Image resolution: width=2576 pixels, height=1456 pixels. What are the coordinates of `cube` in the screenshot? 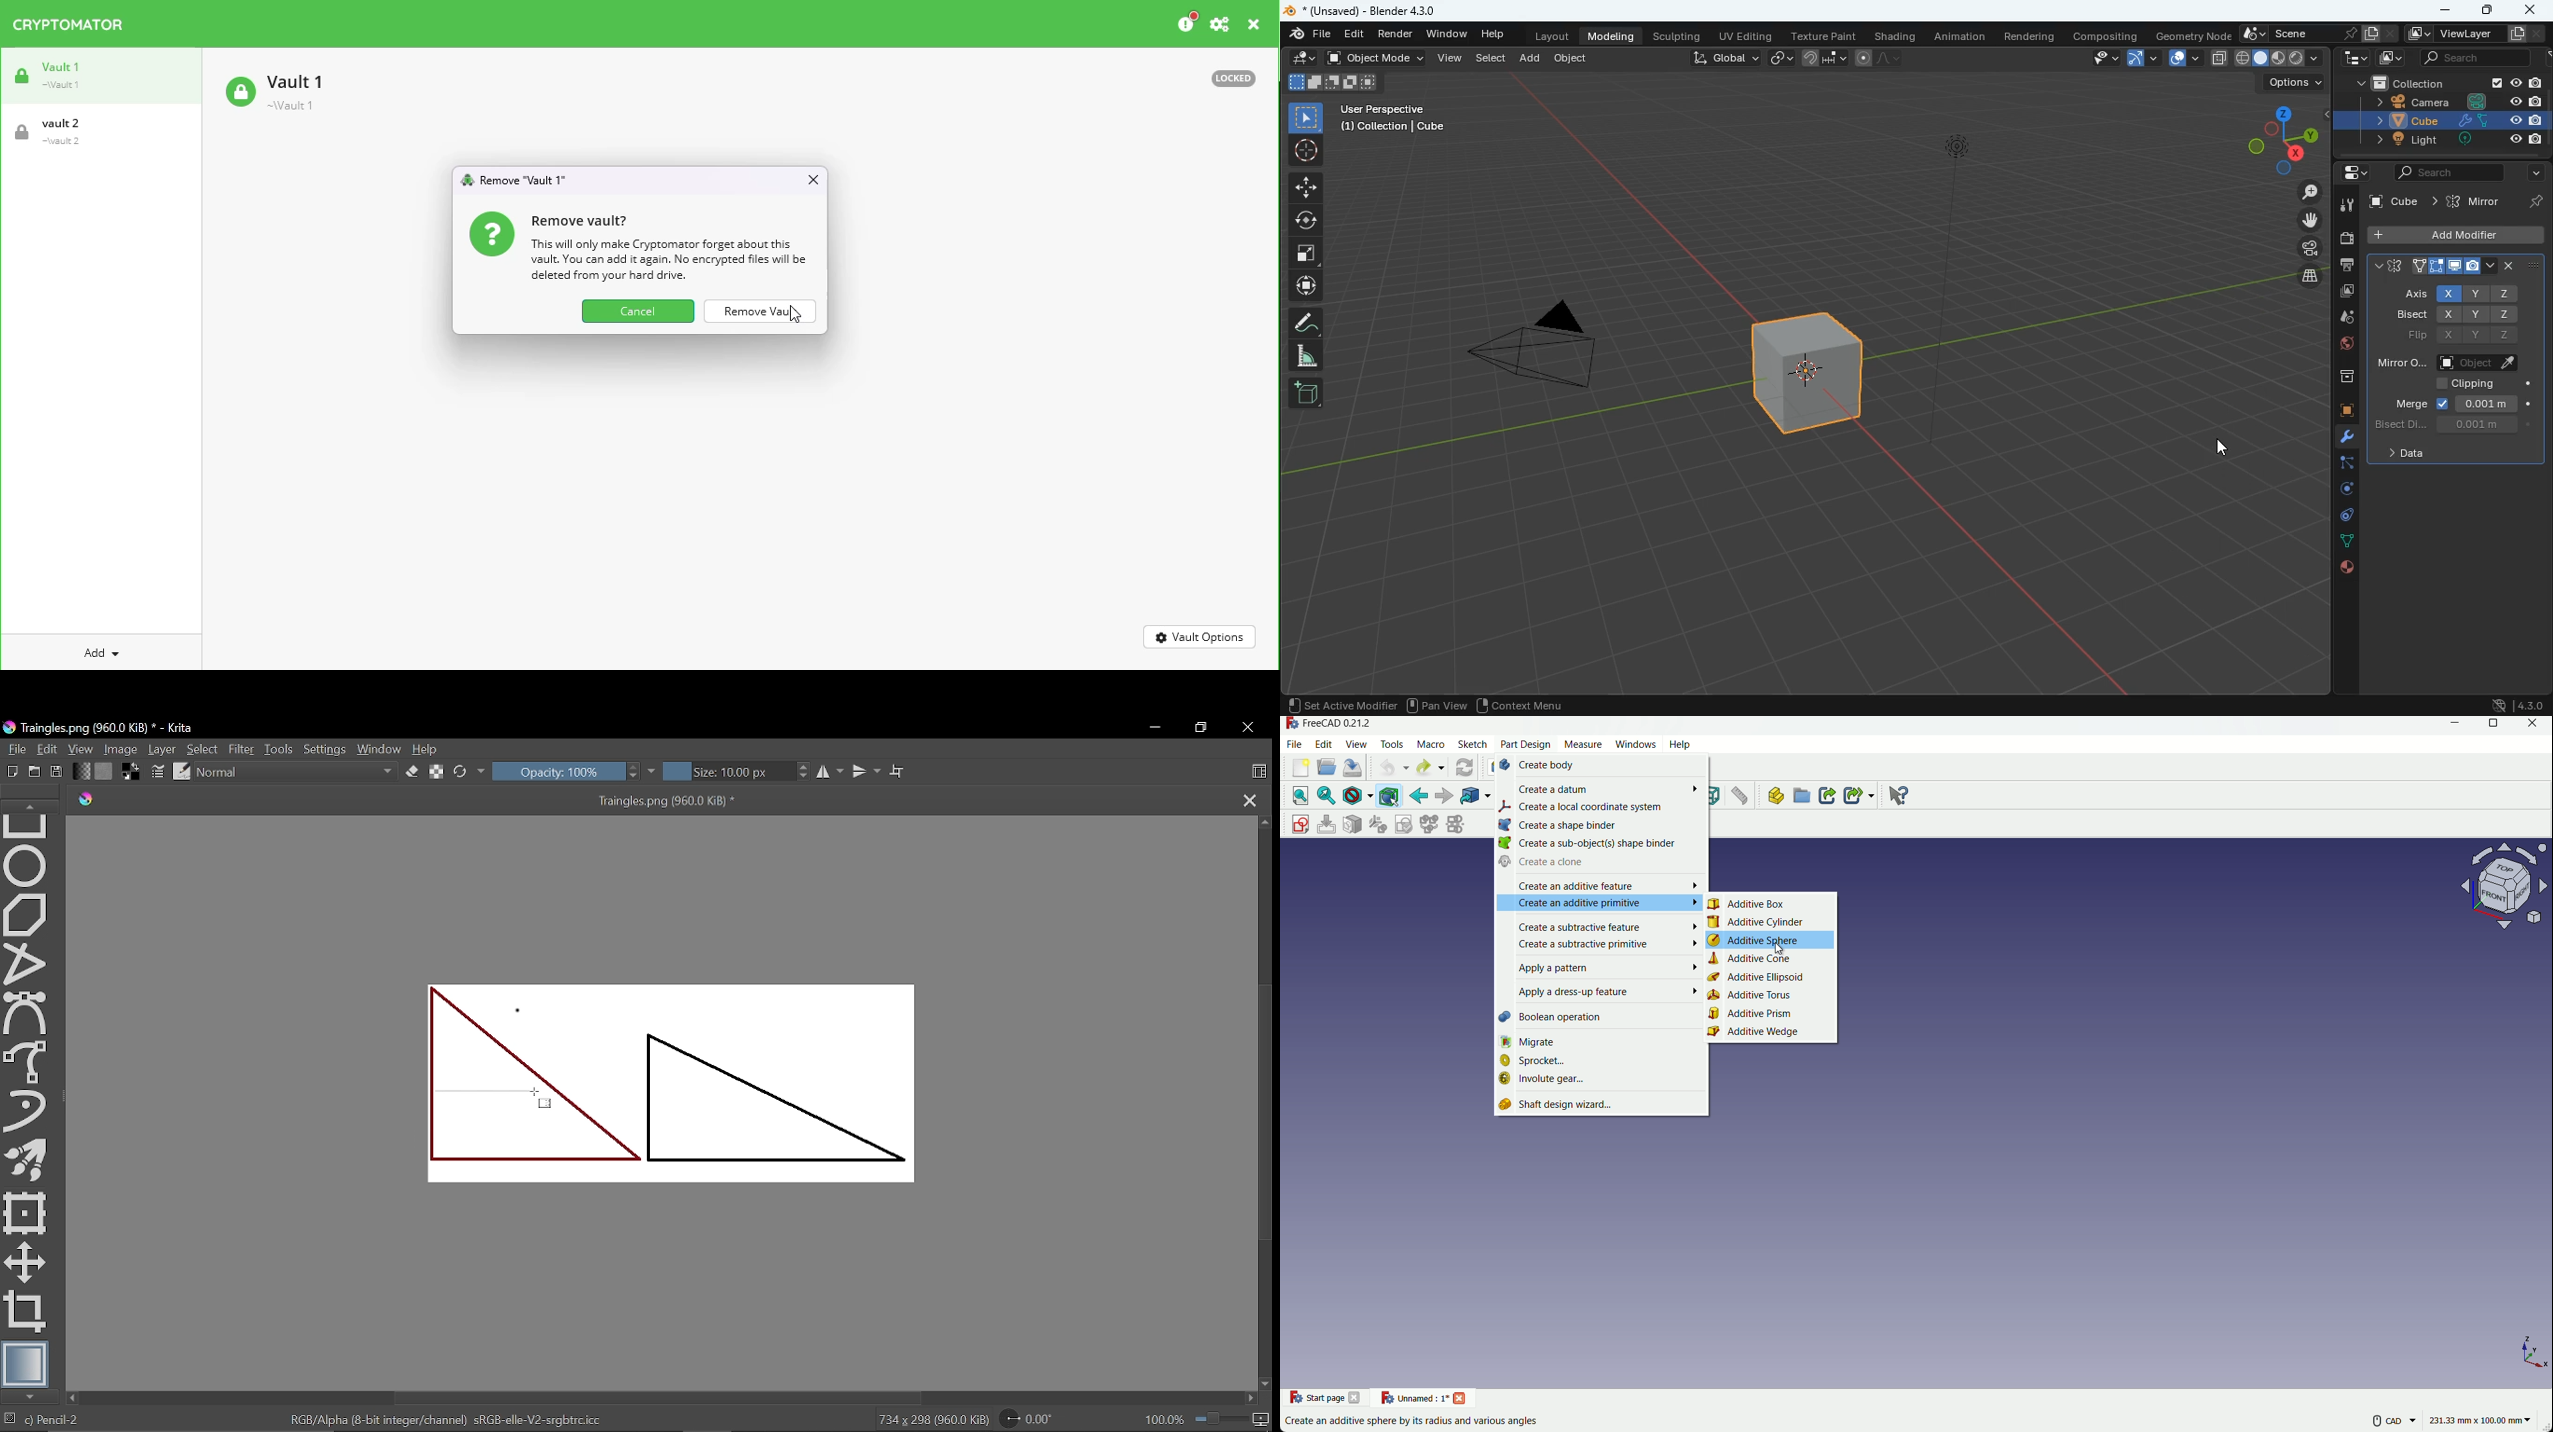 It's located at (2459, 201).